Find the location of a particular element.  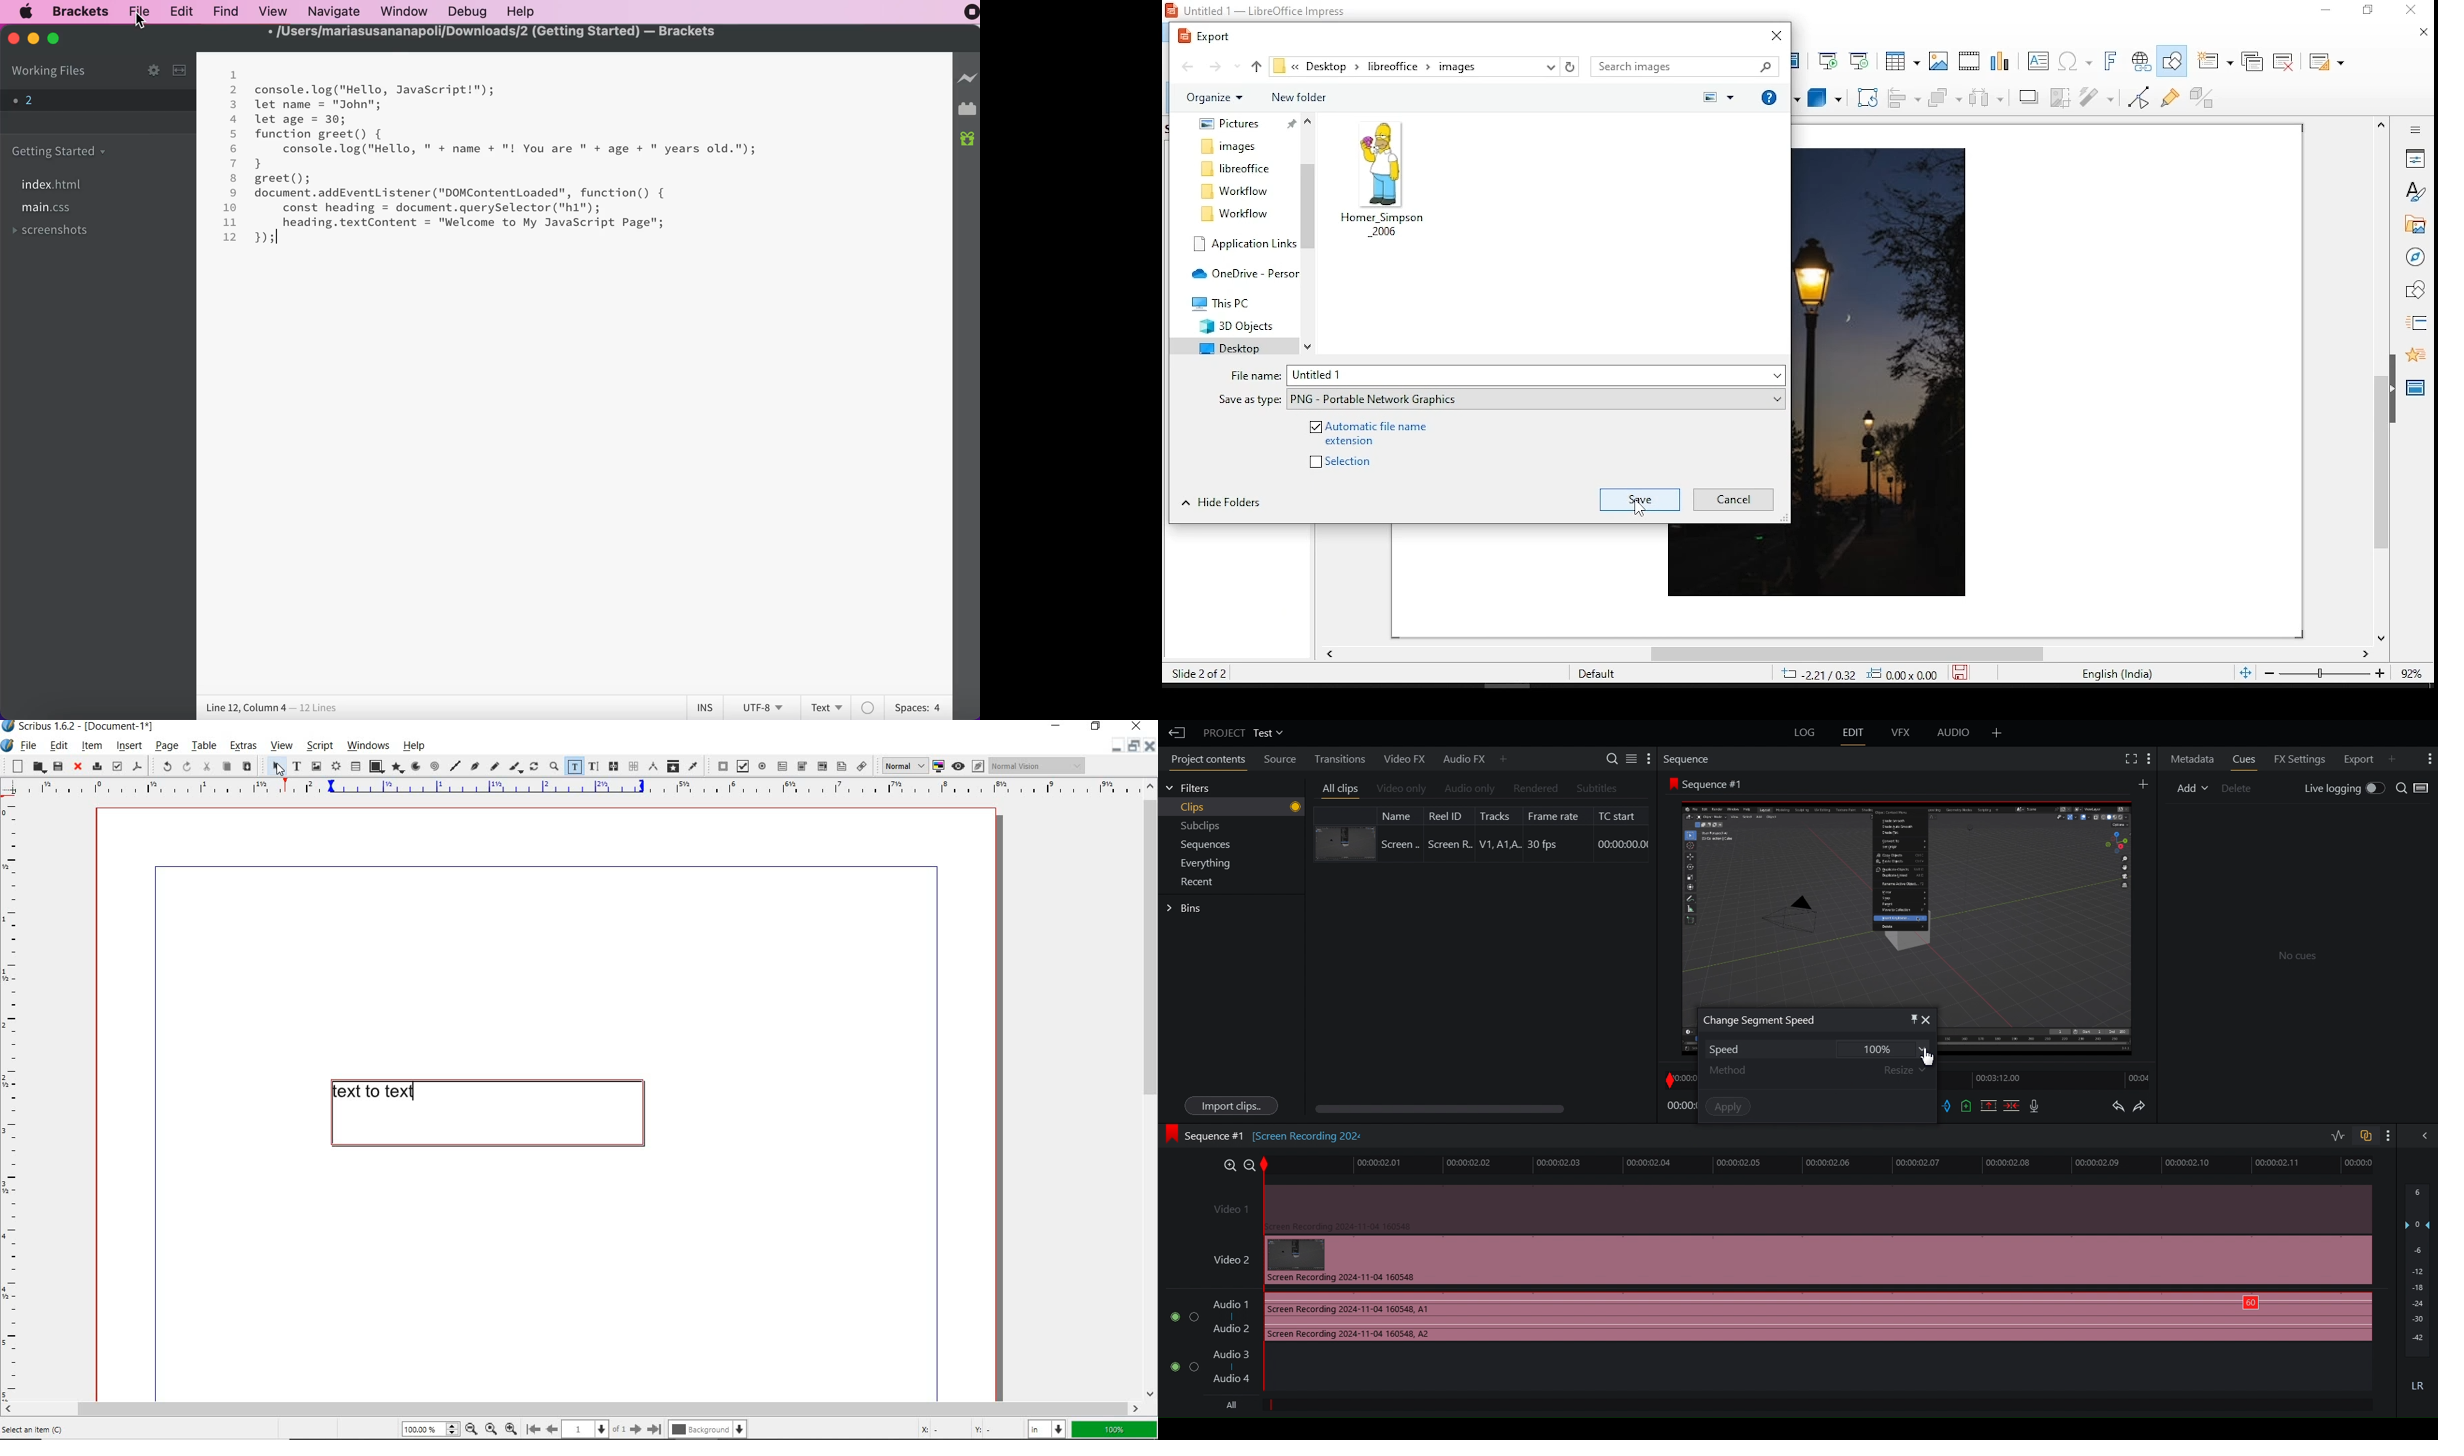

zoom in or zoom out is located at coordinates (554, 768).